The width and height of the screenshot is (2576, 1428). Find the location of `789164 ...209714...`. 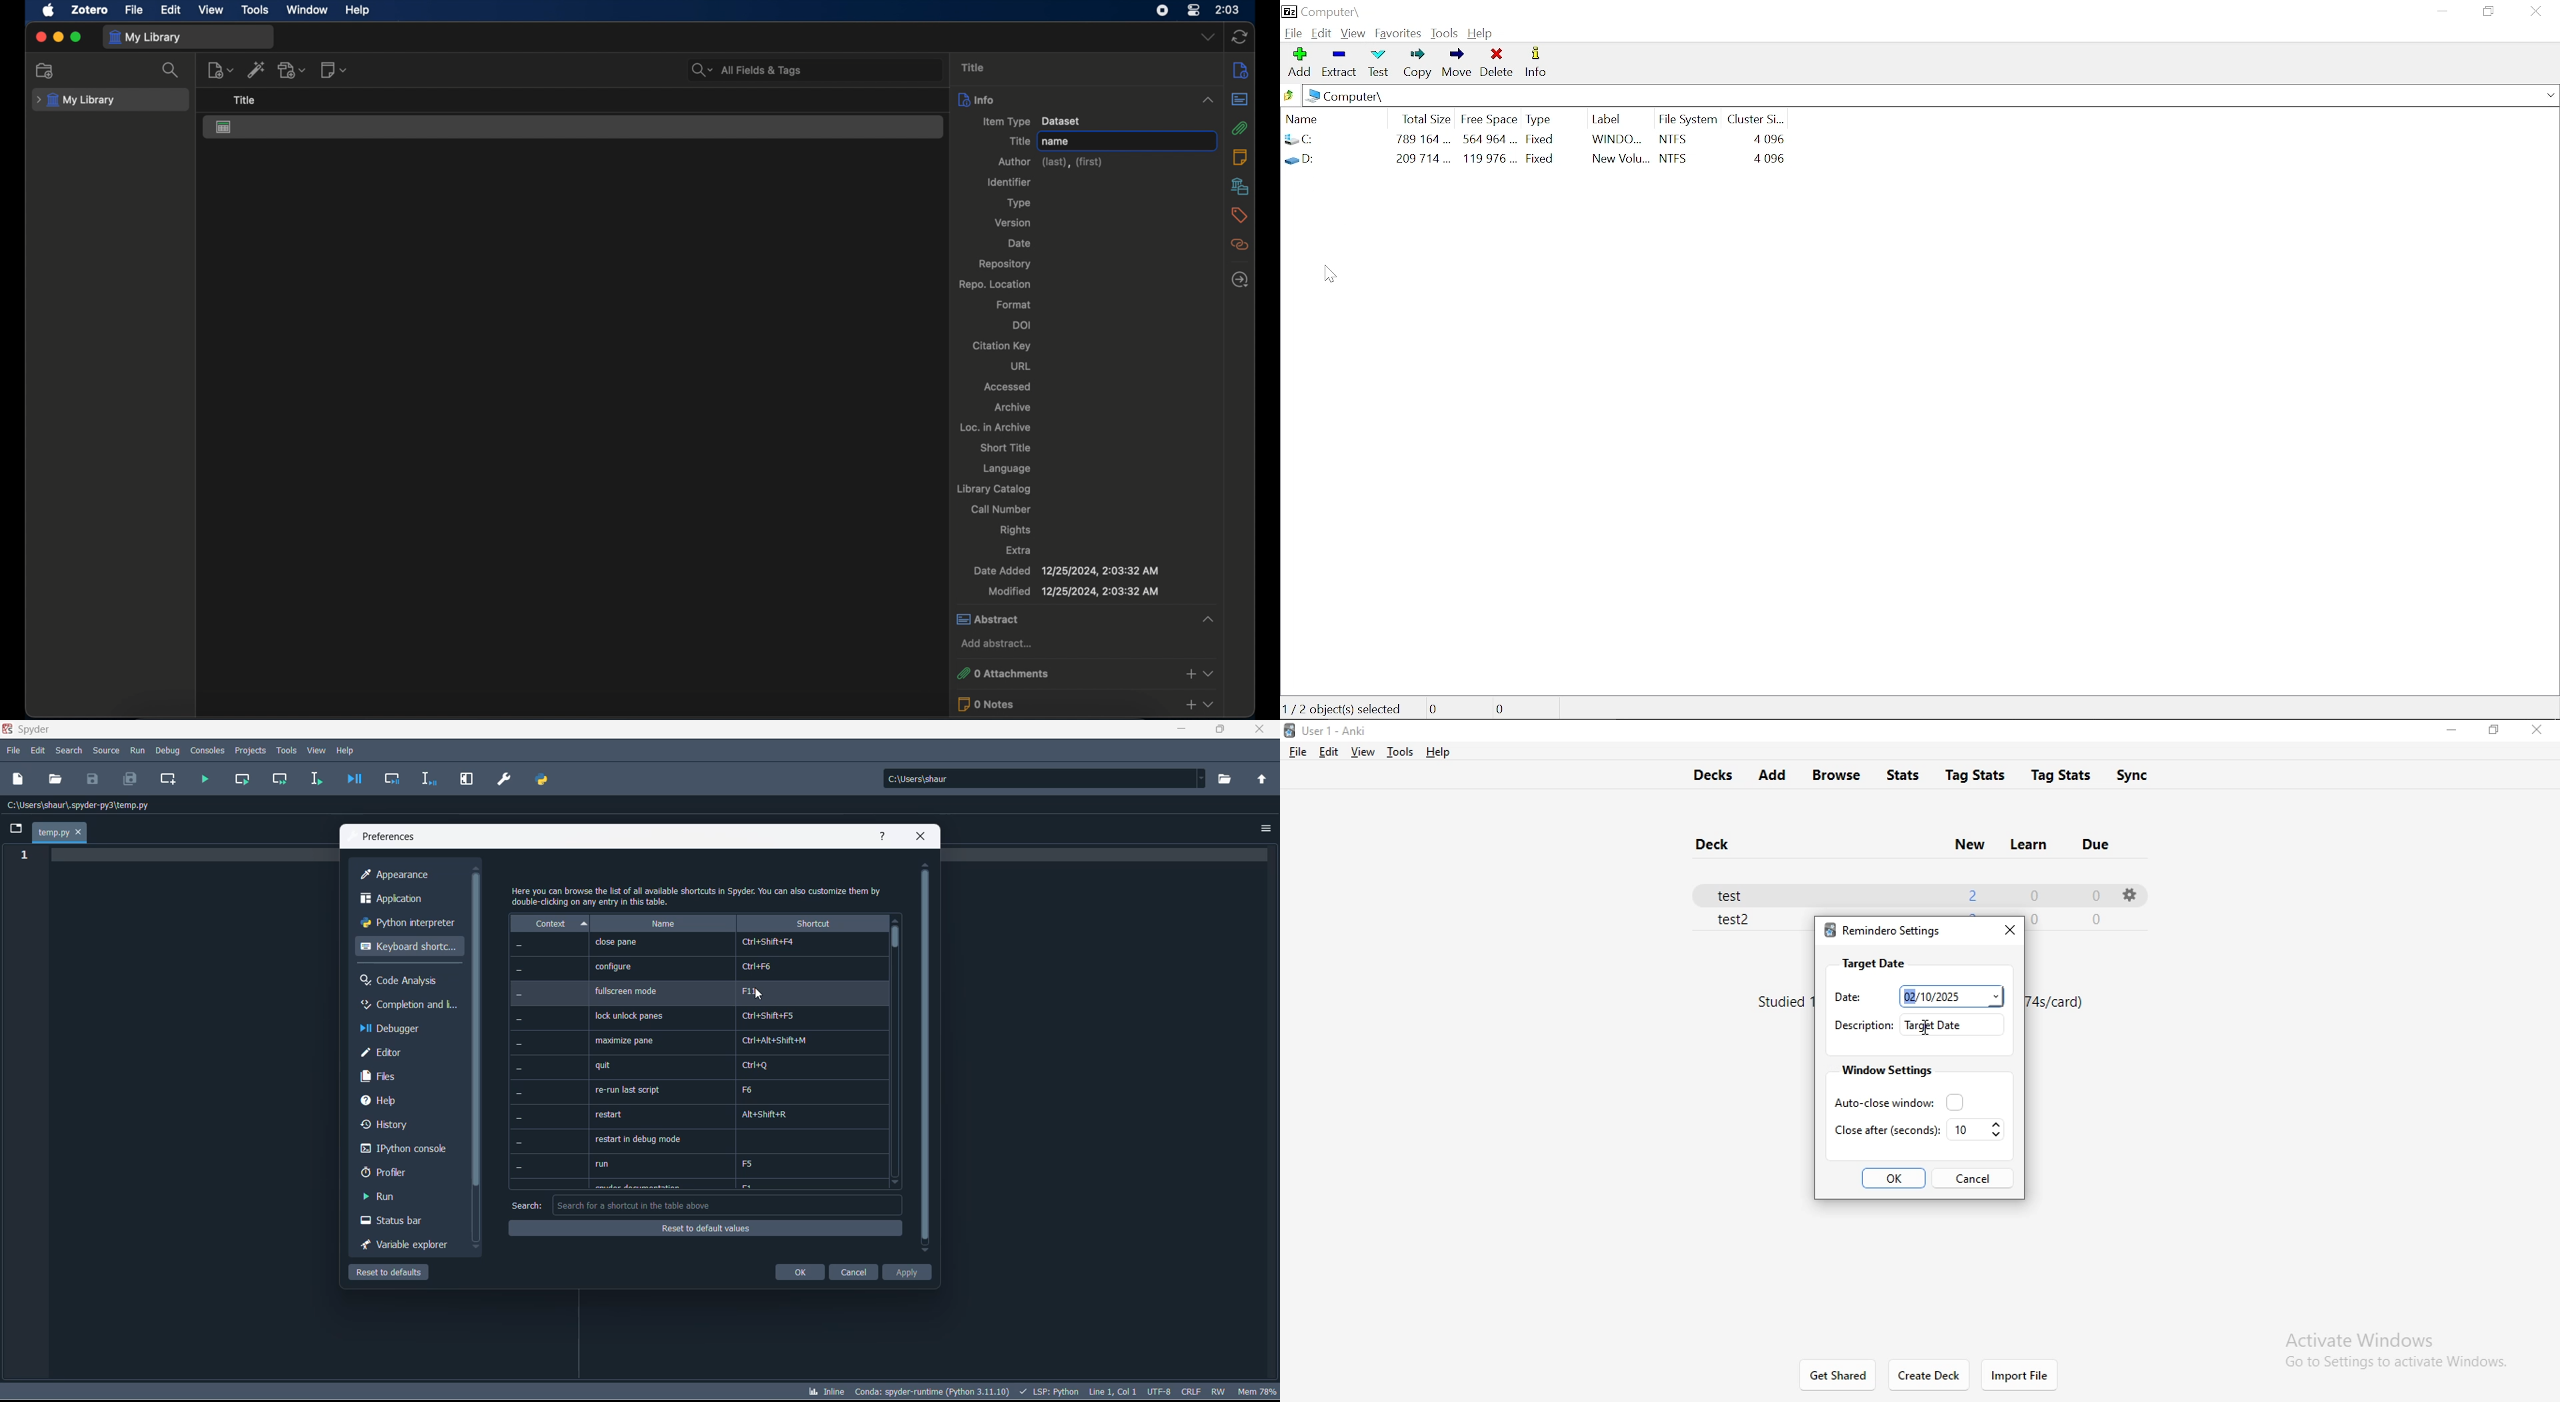

789164 ...209714... is located at coordinates (1424, 150).